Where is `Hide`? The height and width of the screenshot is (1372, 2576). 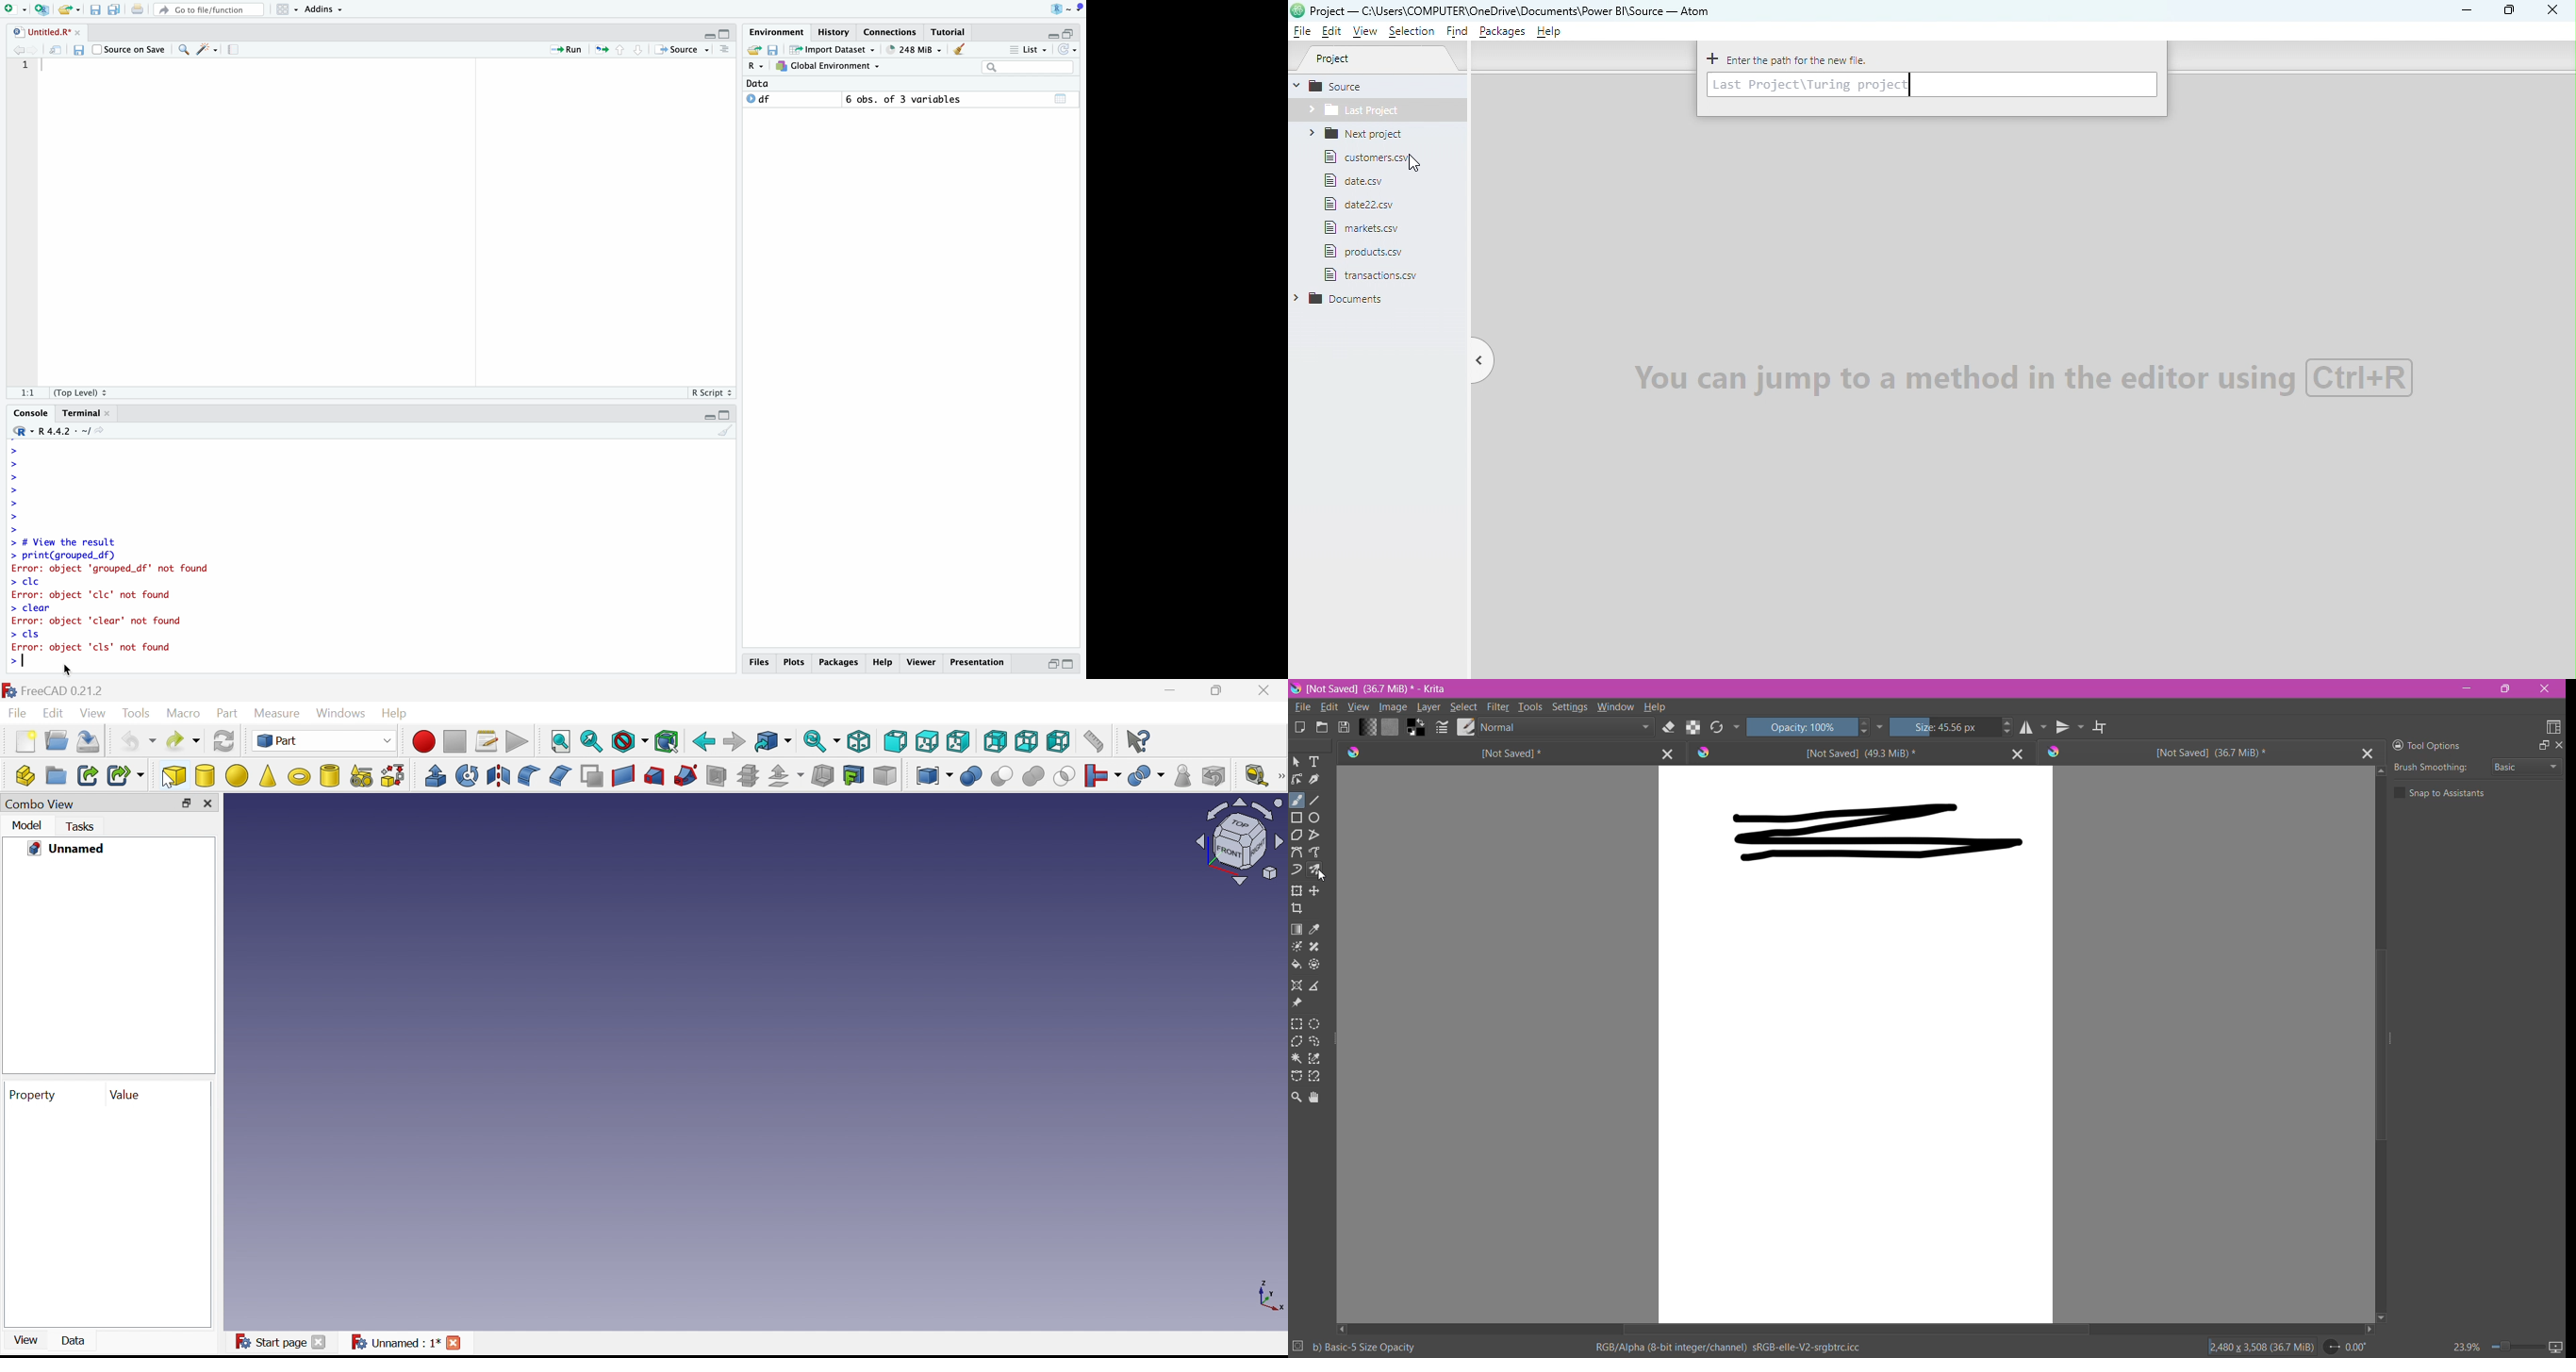 Hide is located at coordinates (708, 35).